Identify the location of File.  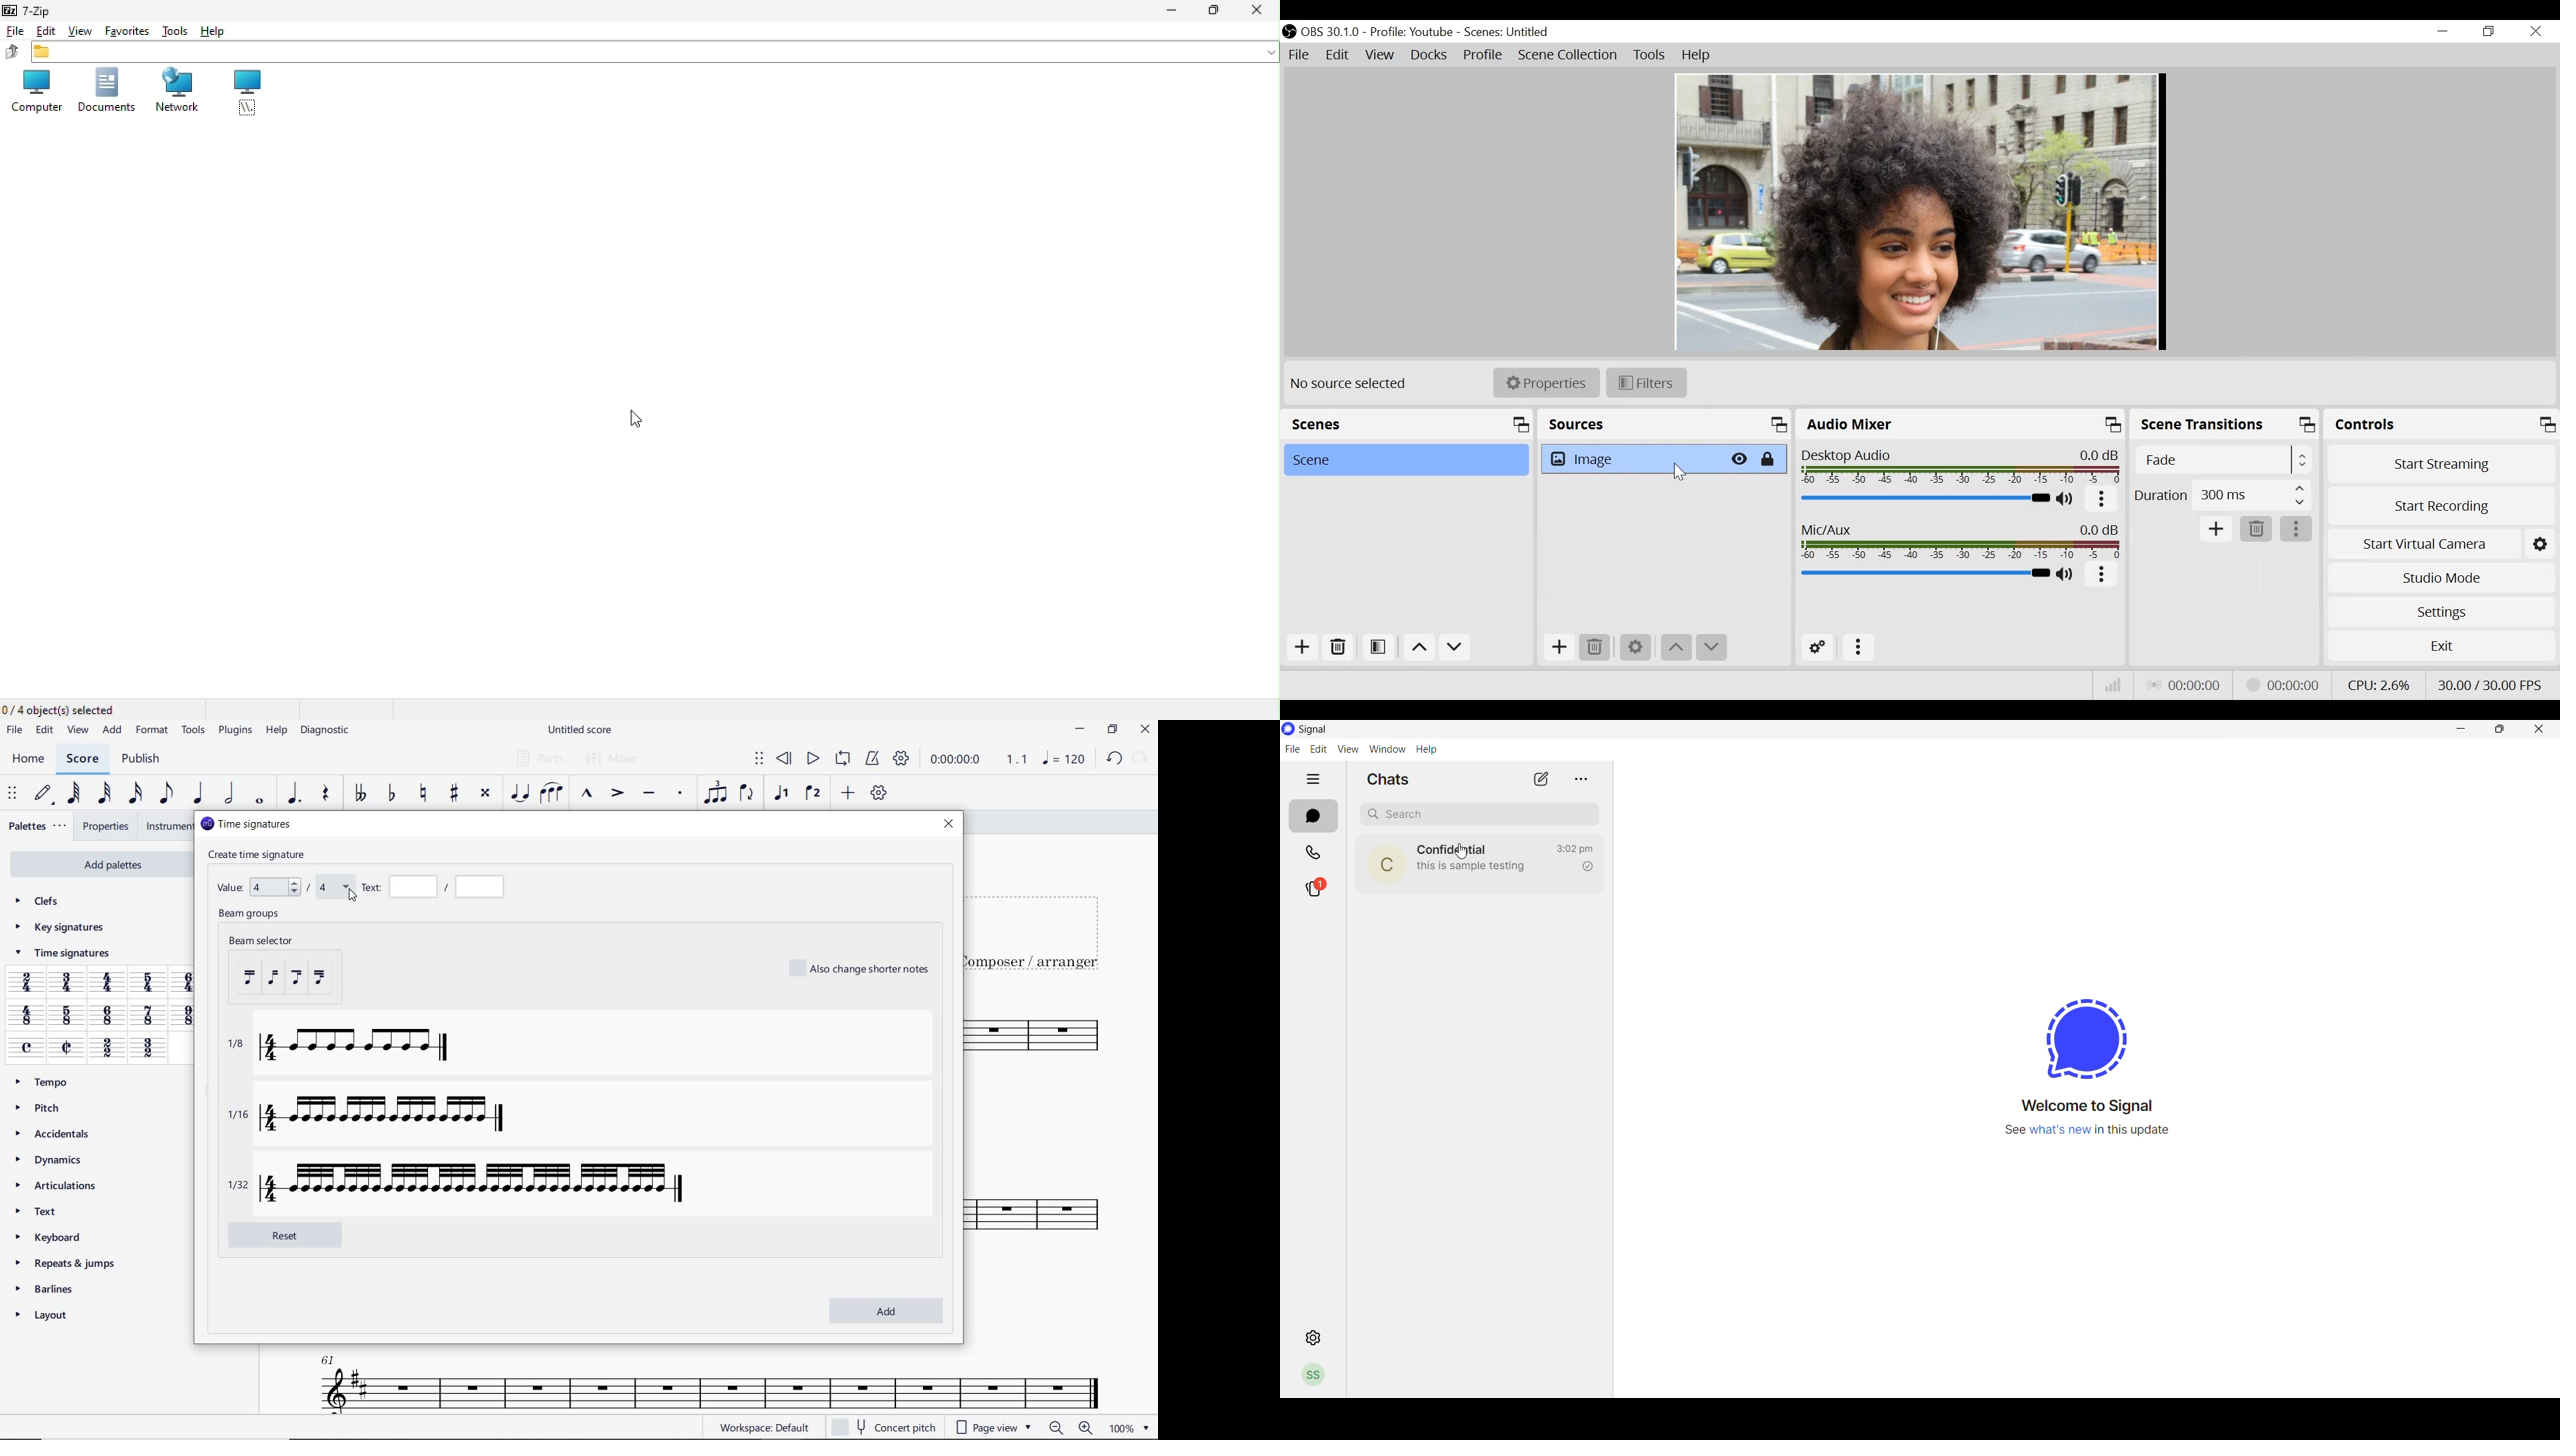
(1299, 56).